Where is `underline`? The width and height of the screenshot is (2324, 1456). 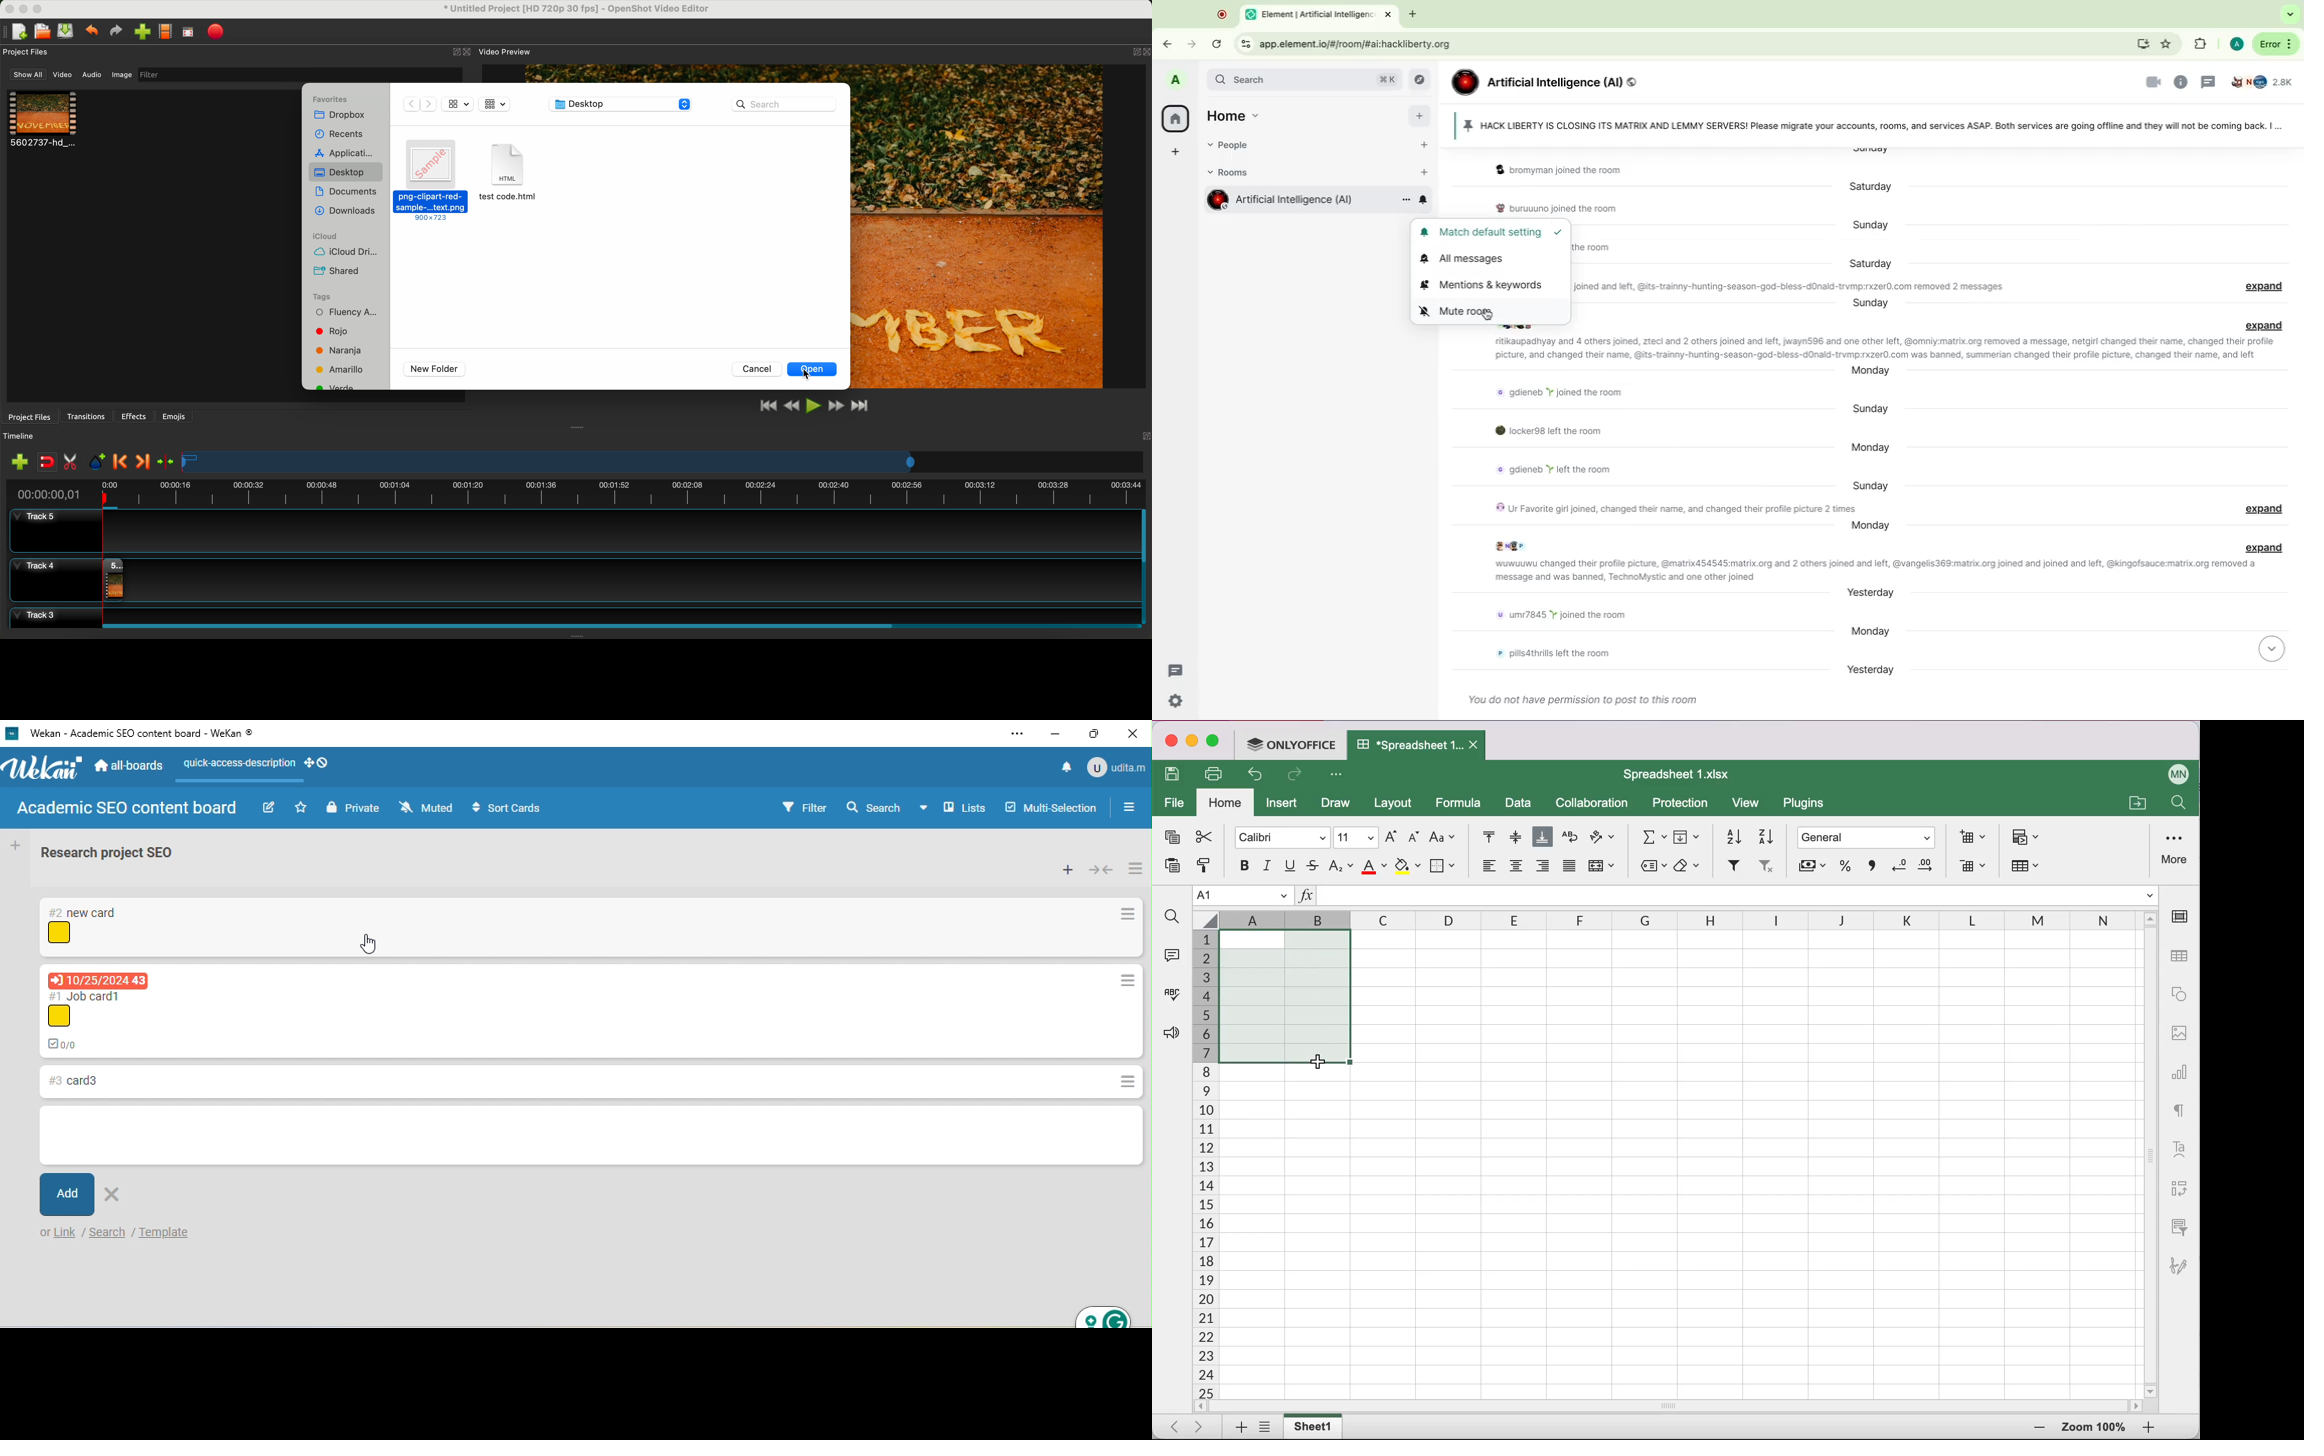
underline is located at coordinates (1291, 866).